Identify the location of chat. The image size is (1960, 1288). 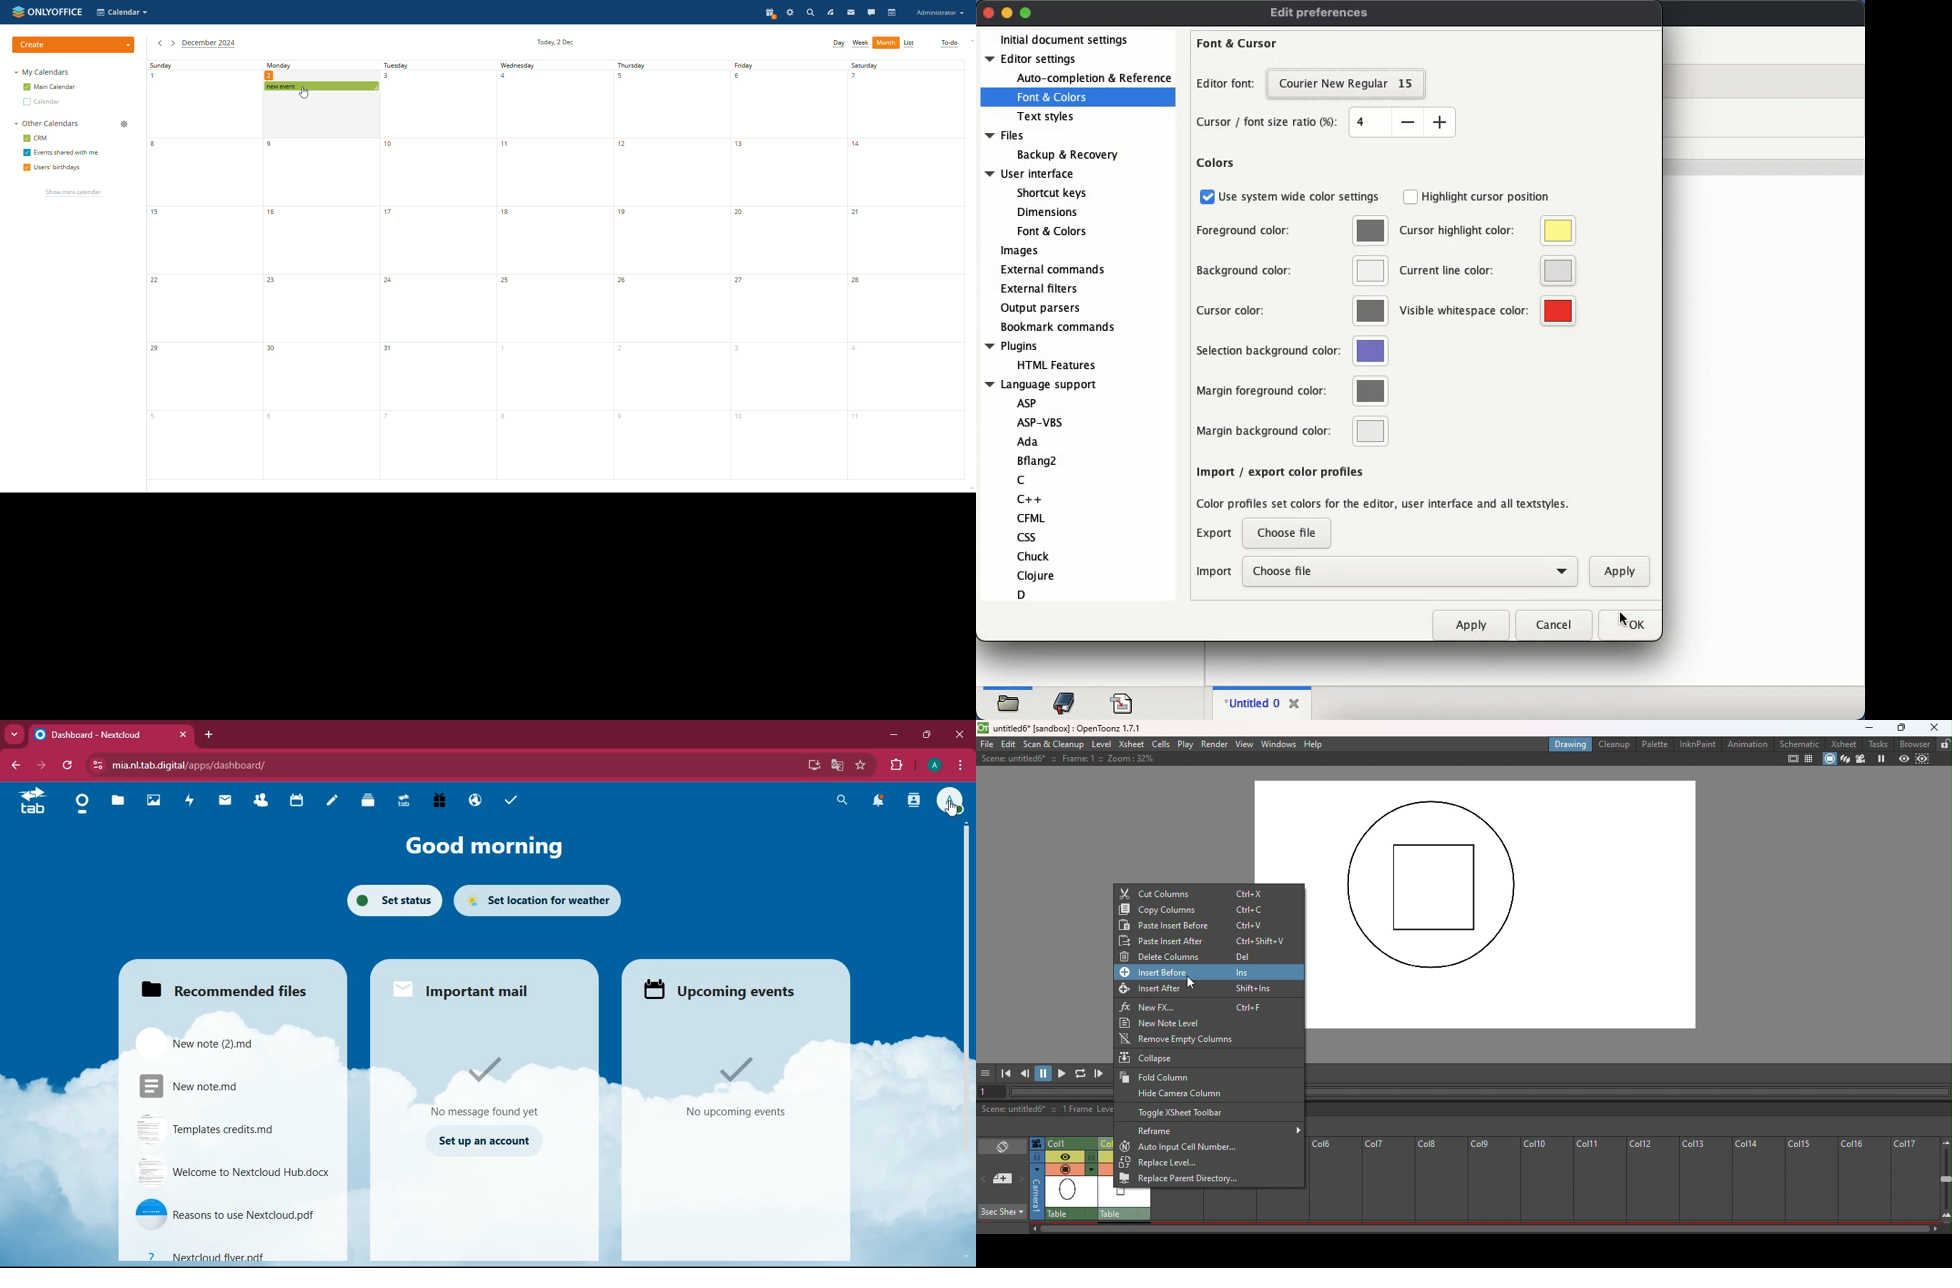
(871, 12).